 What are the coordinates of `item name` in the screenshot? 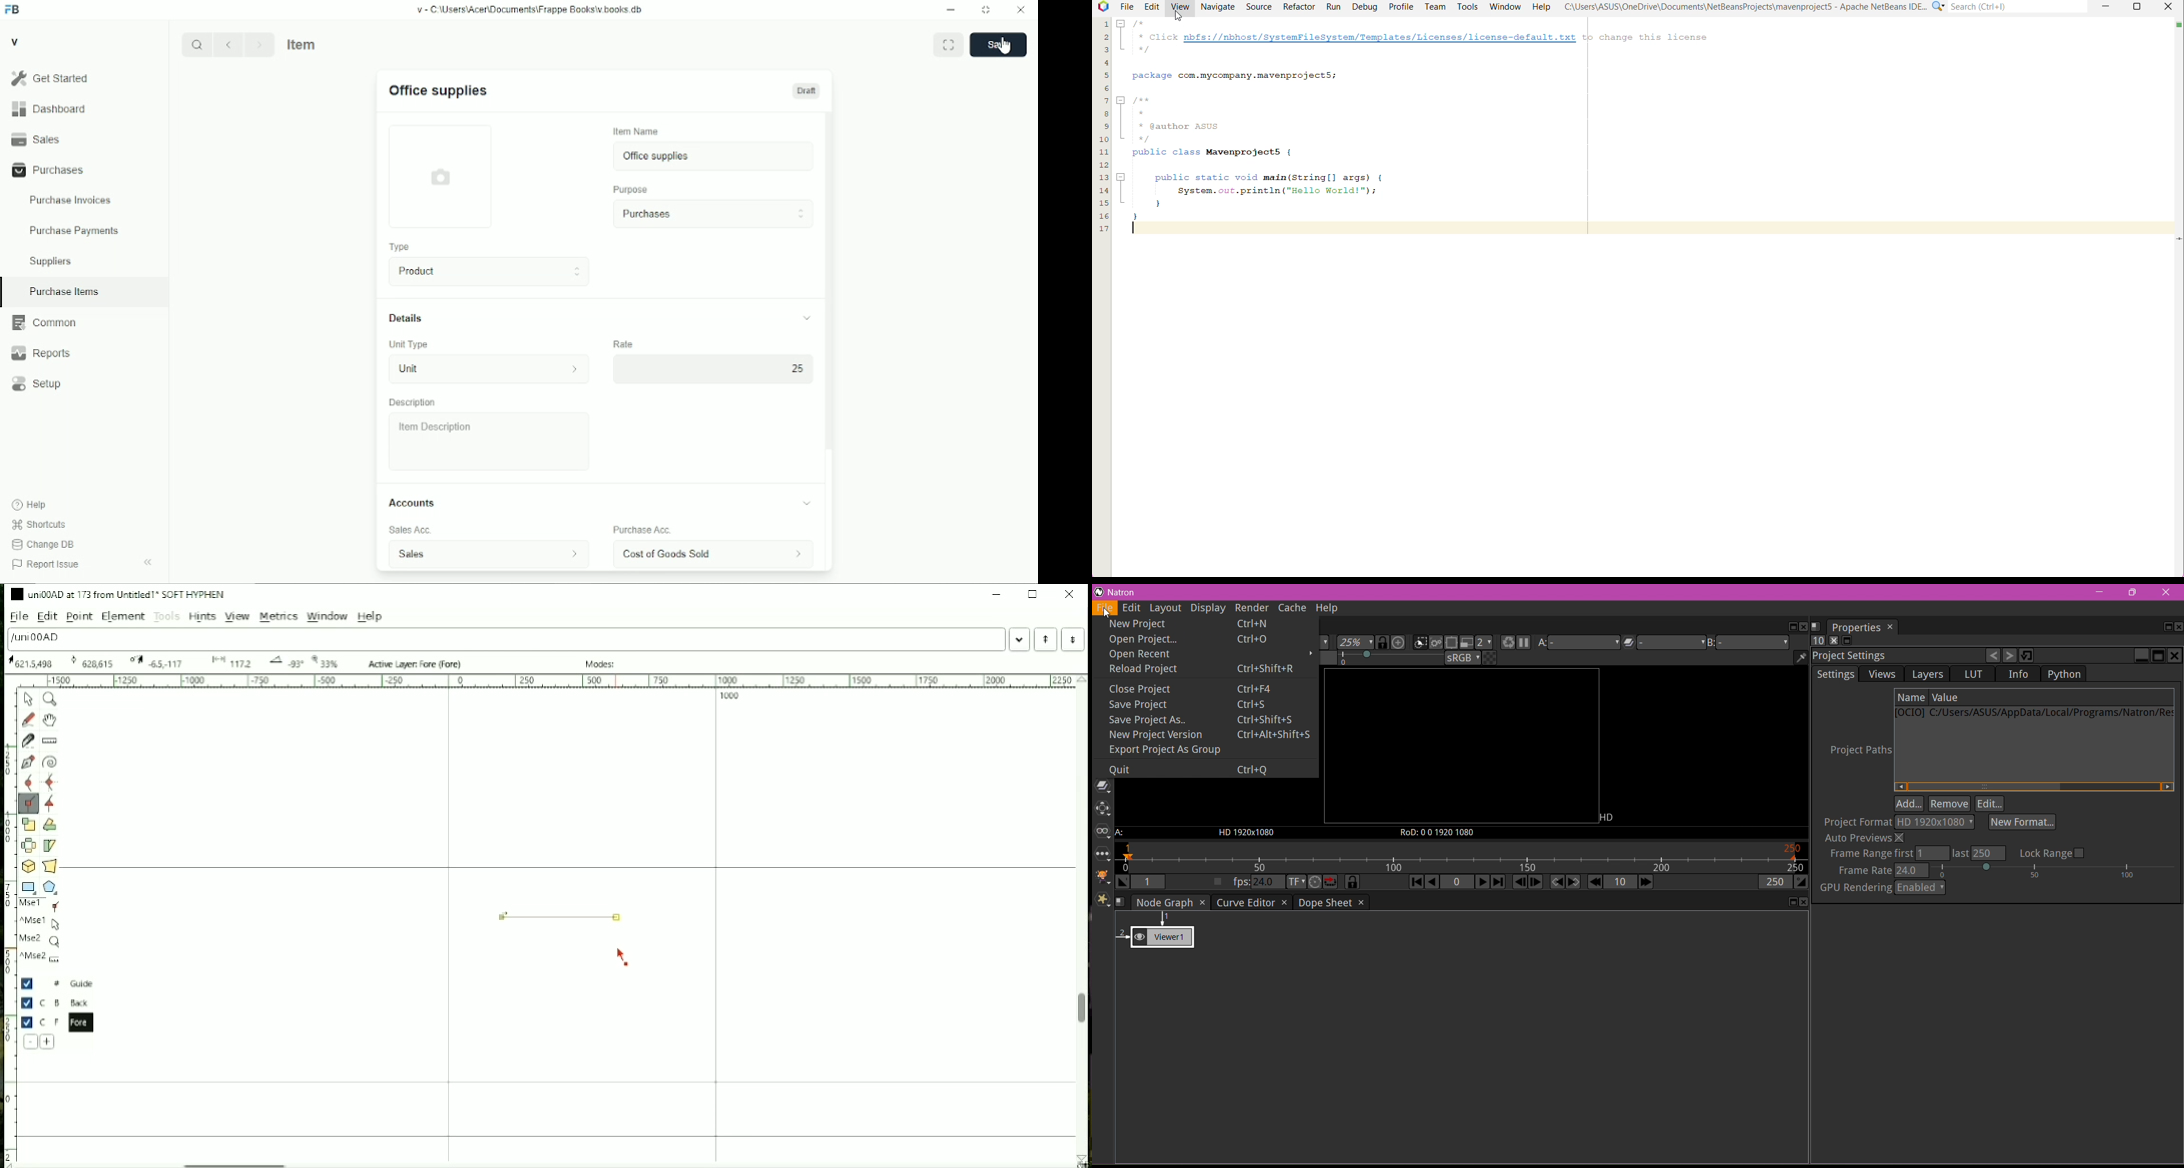 It's located at (637, 131).